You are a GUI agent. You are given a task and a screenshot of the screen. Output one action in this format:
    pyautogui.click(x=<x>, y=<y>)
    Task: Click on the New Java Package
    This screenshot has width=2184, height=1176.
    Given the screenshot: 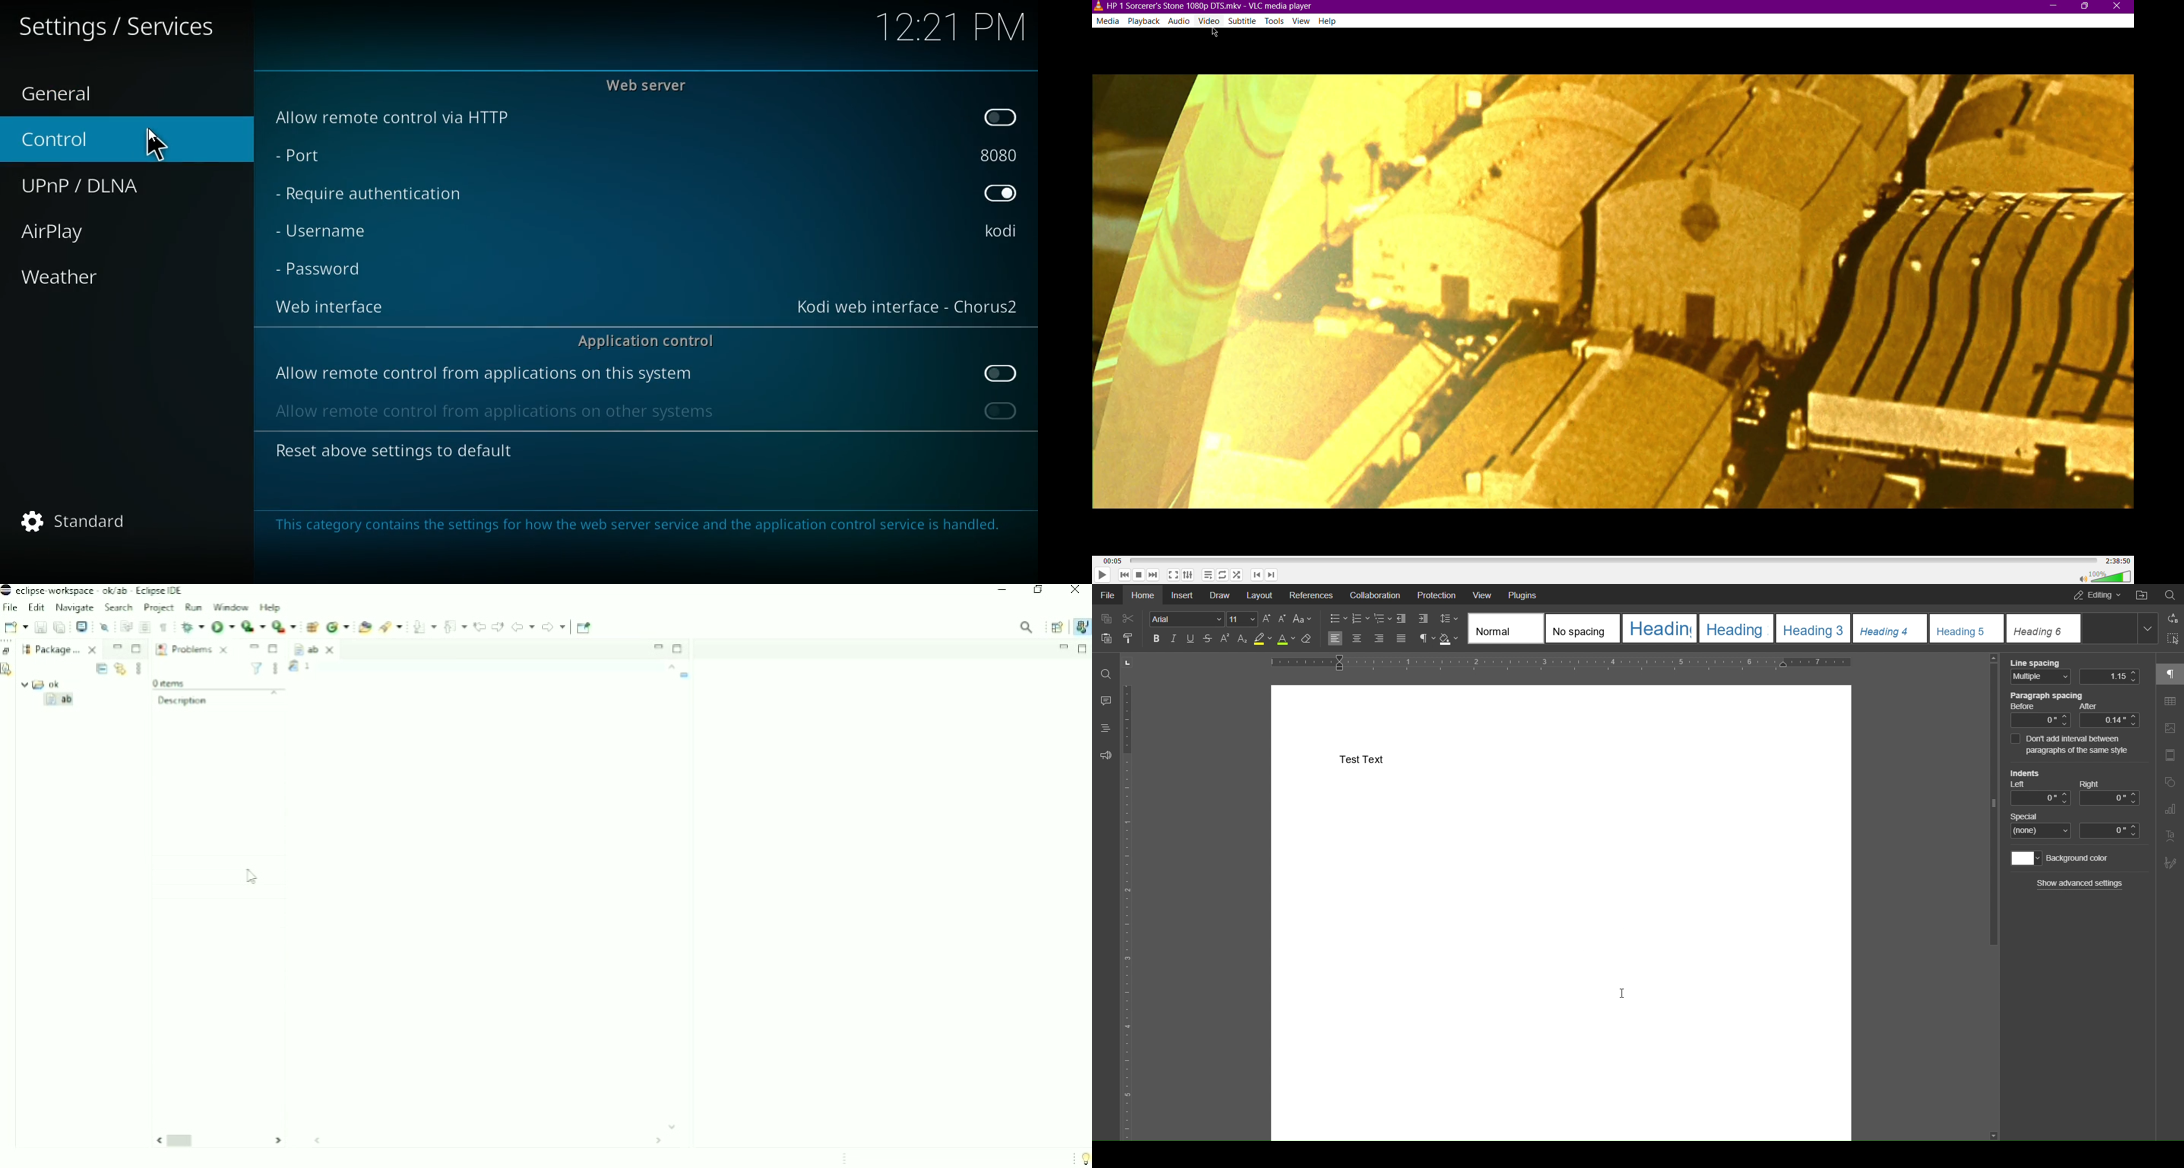 What is the action you would take?
    pyautogui.click(x=311, y=627)
    